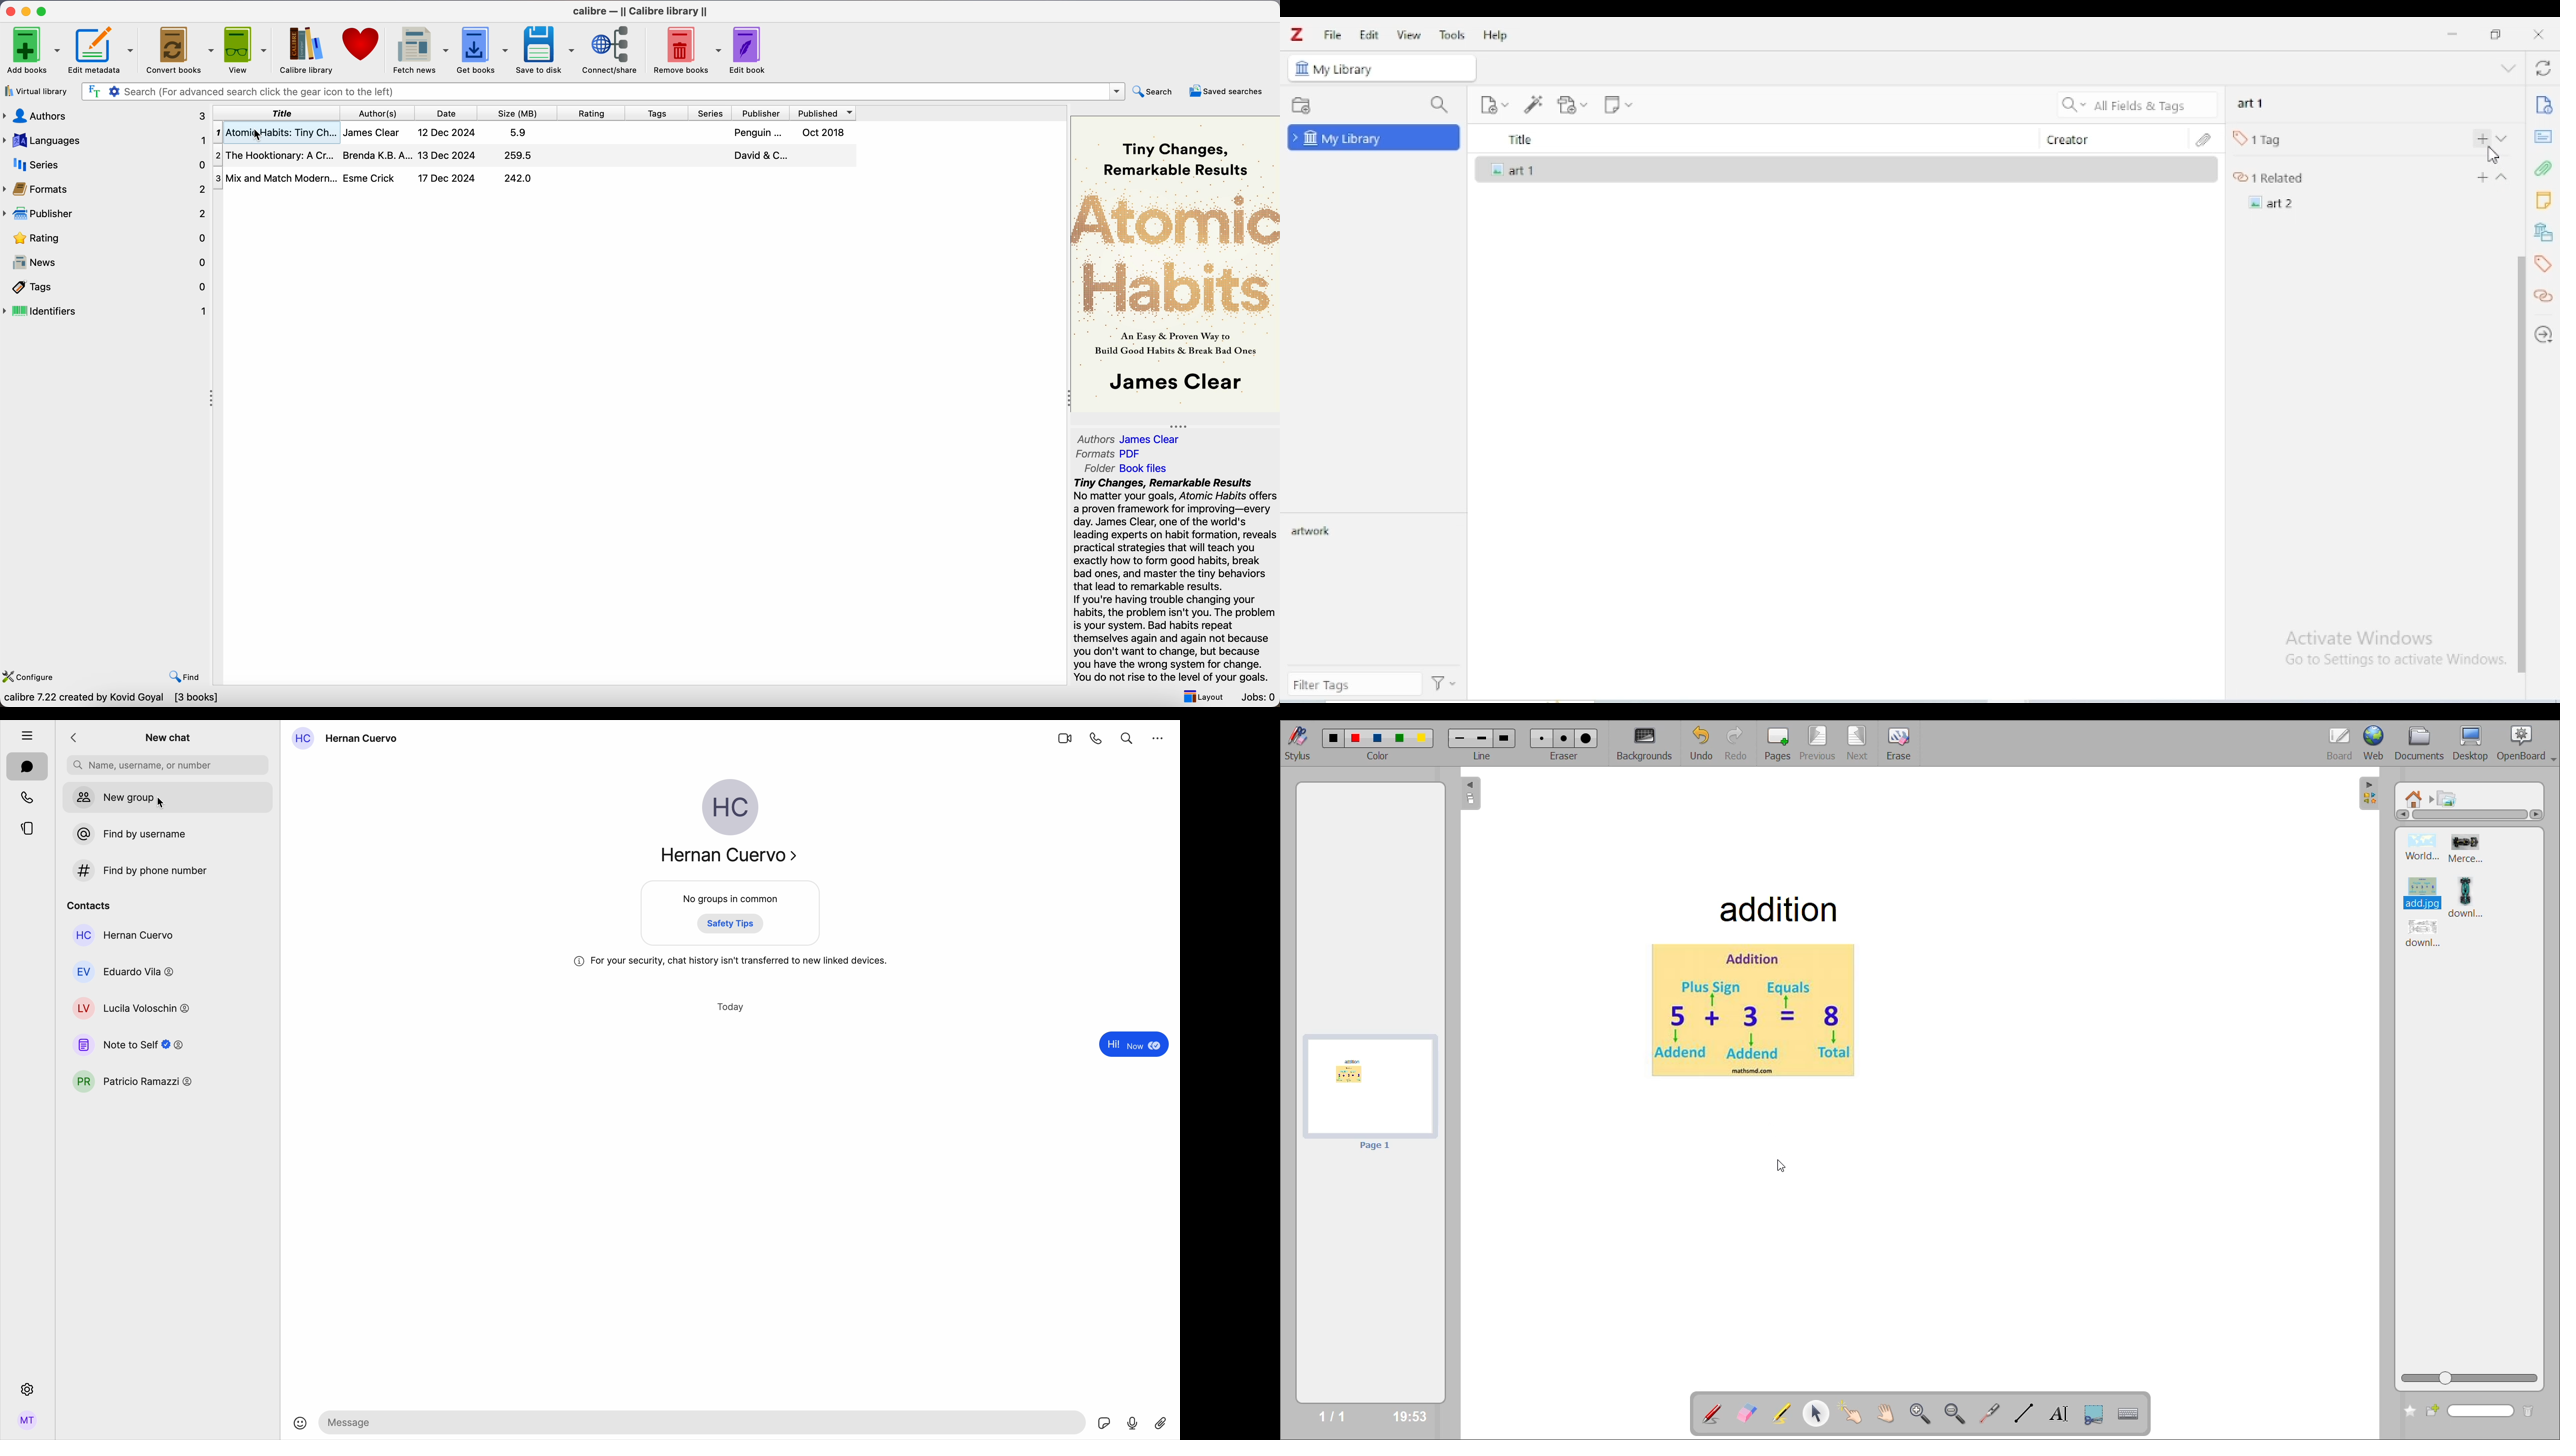  Describe the element at coordinates (29, 676) in the screenshot. I see `configure` at that location.